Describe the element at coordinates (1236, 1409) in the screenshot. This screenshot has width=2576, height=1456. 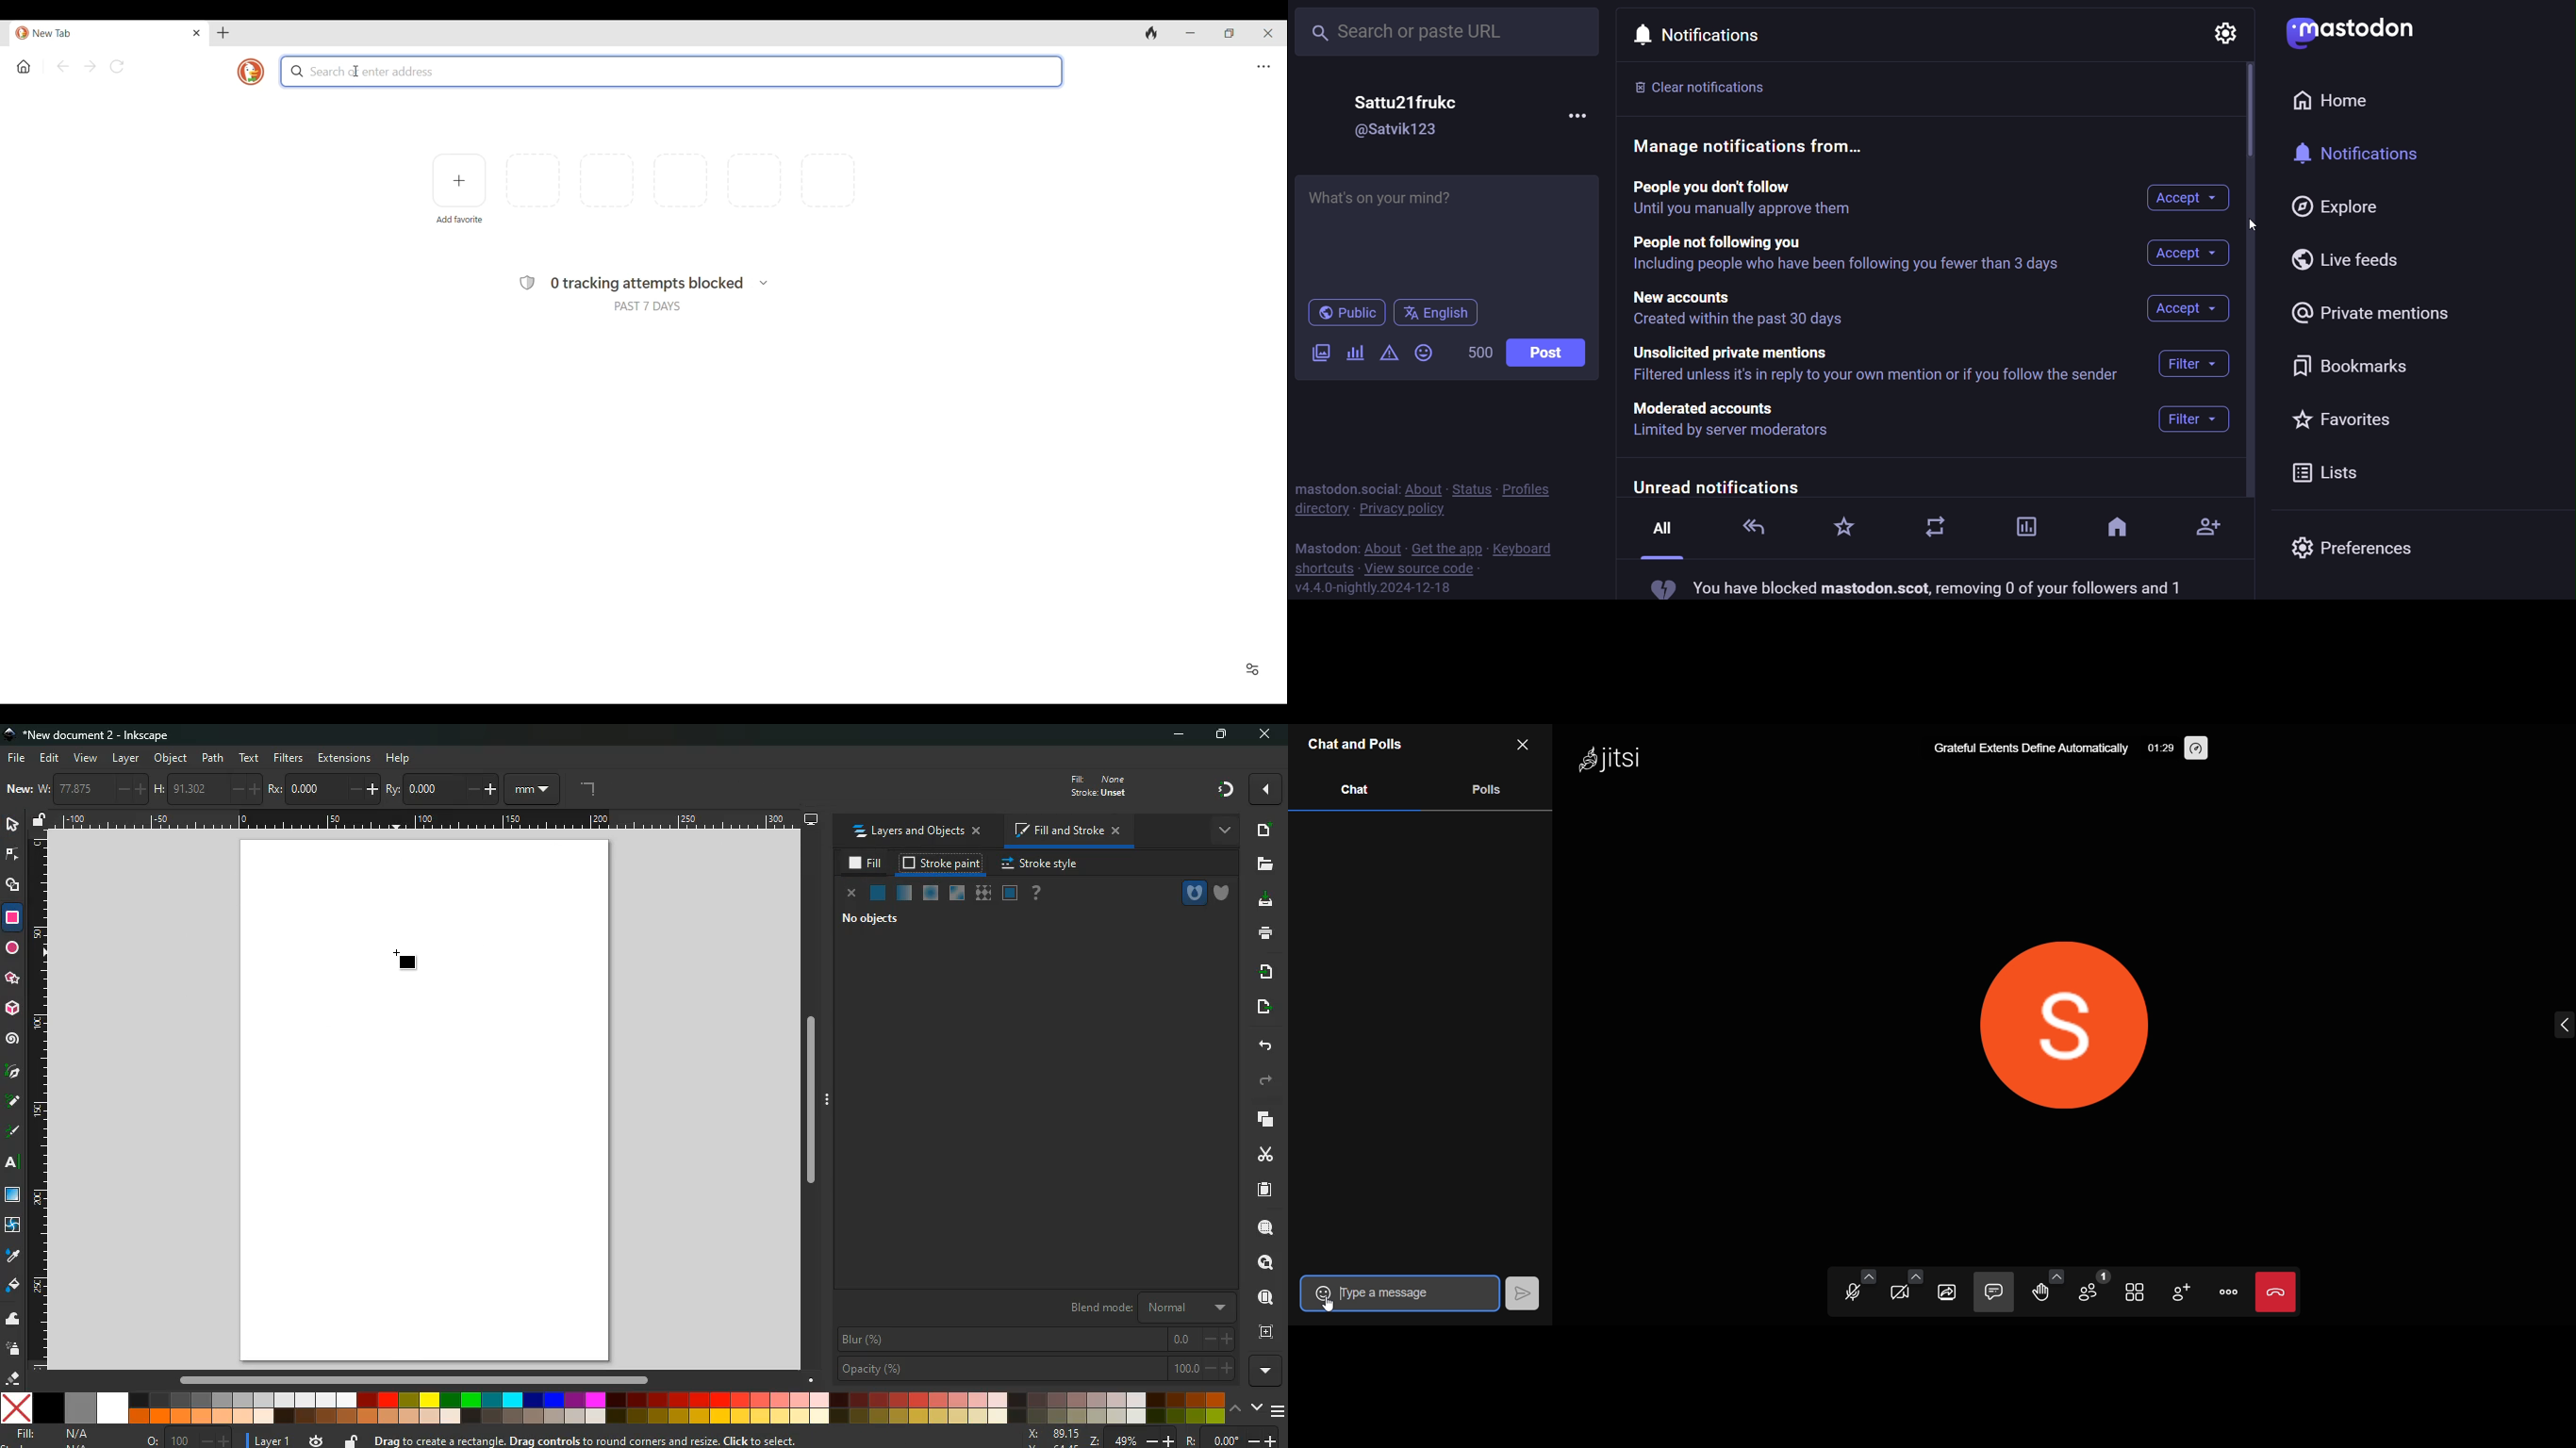
I see `up` at that location.